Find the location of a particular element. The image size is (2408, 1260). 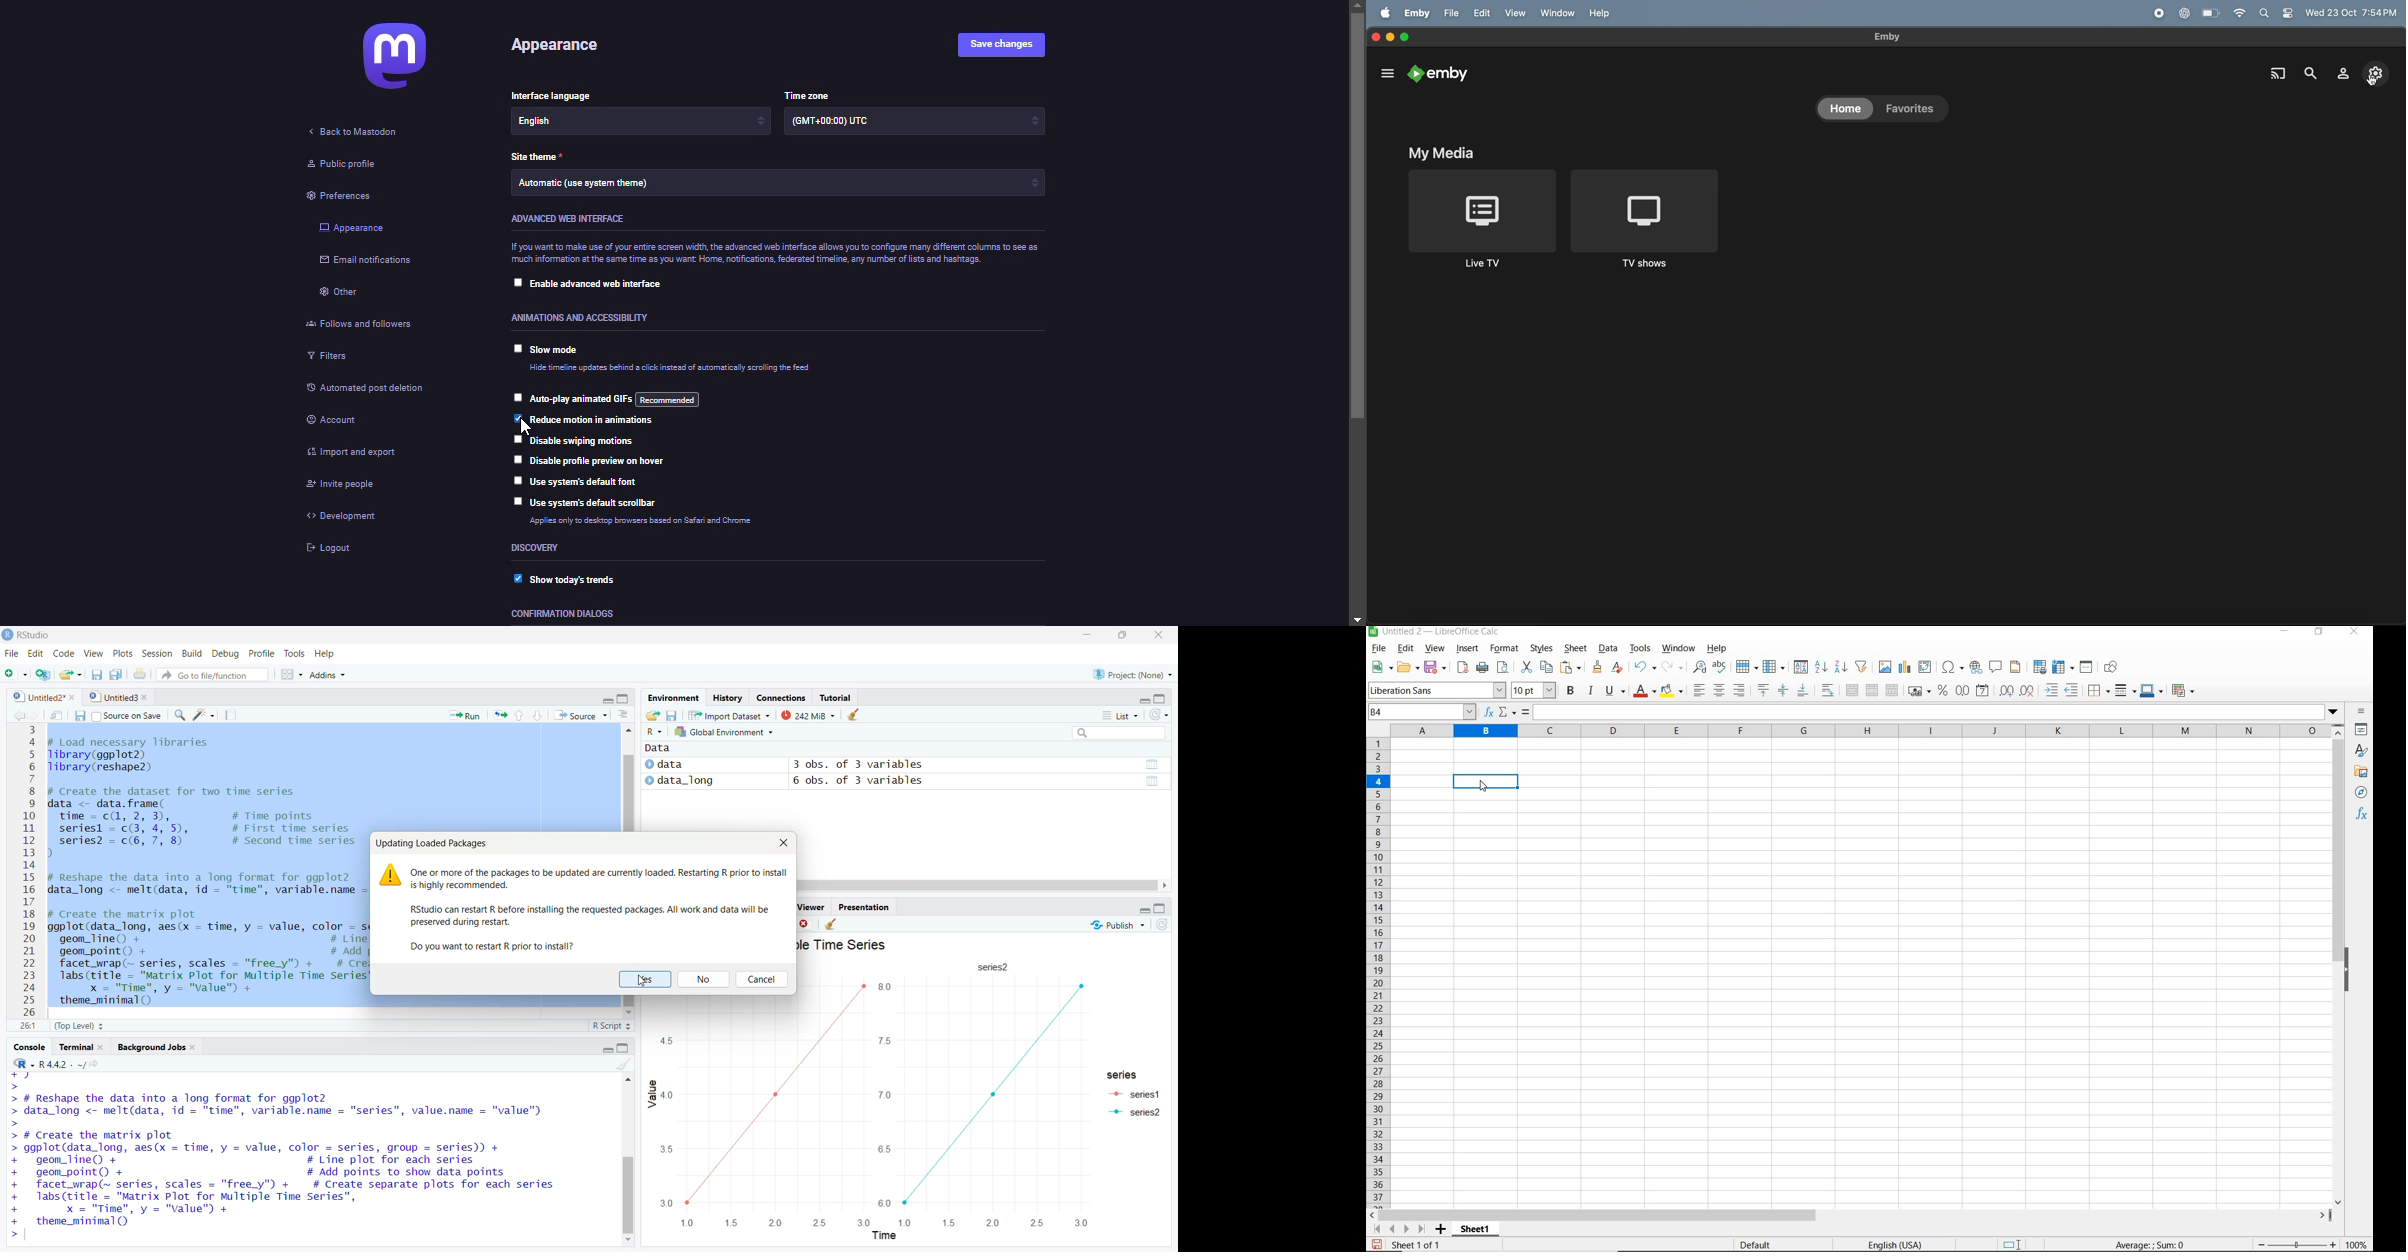

alert is located at coordinates (390, 875).